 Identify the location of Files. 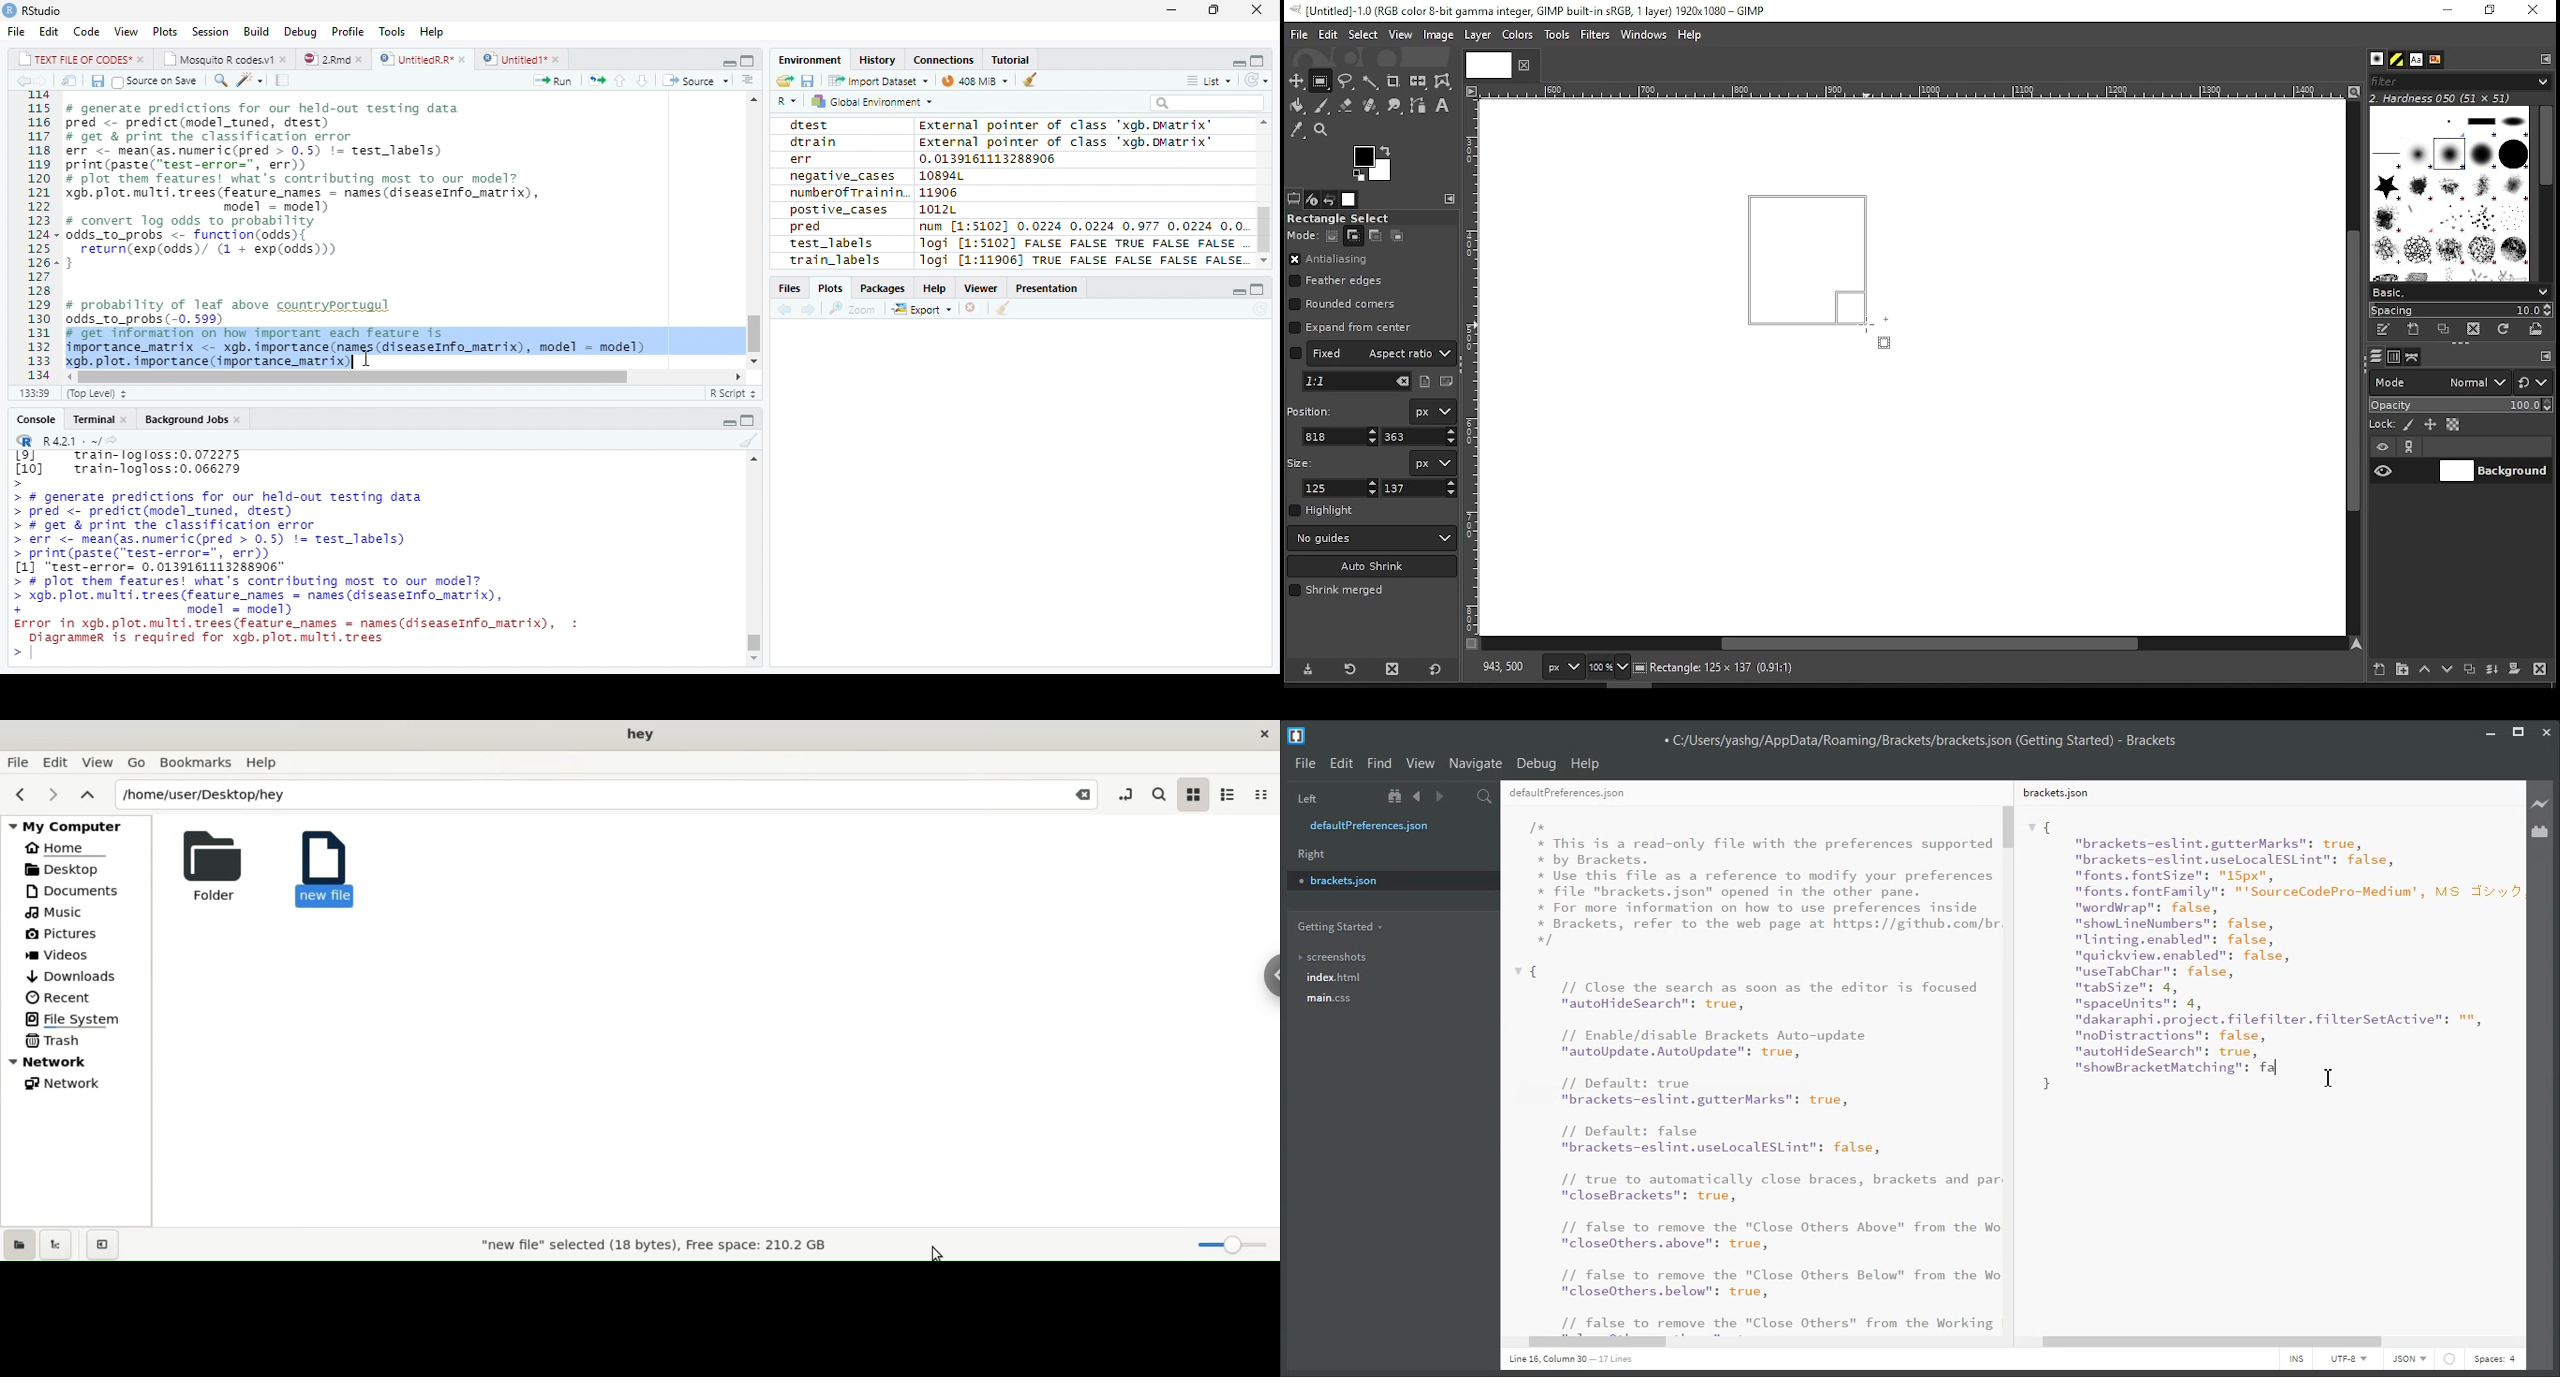
(789, 289).